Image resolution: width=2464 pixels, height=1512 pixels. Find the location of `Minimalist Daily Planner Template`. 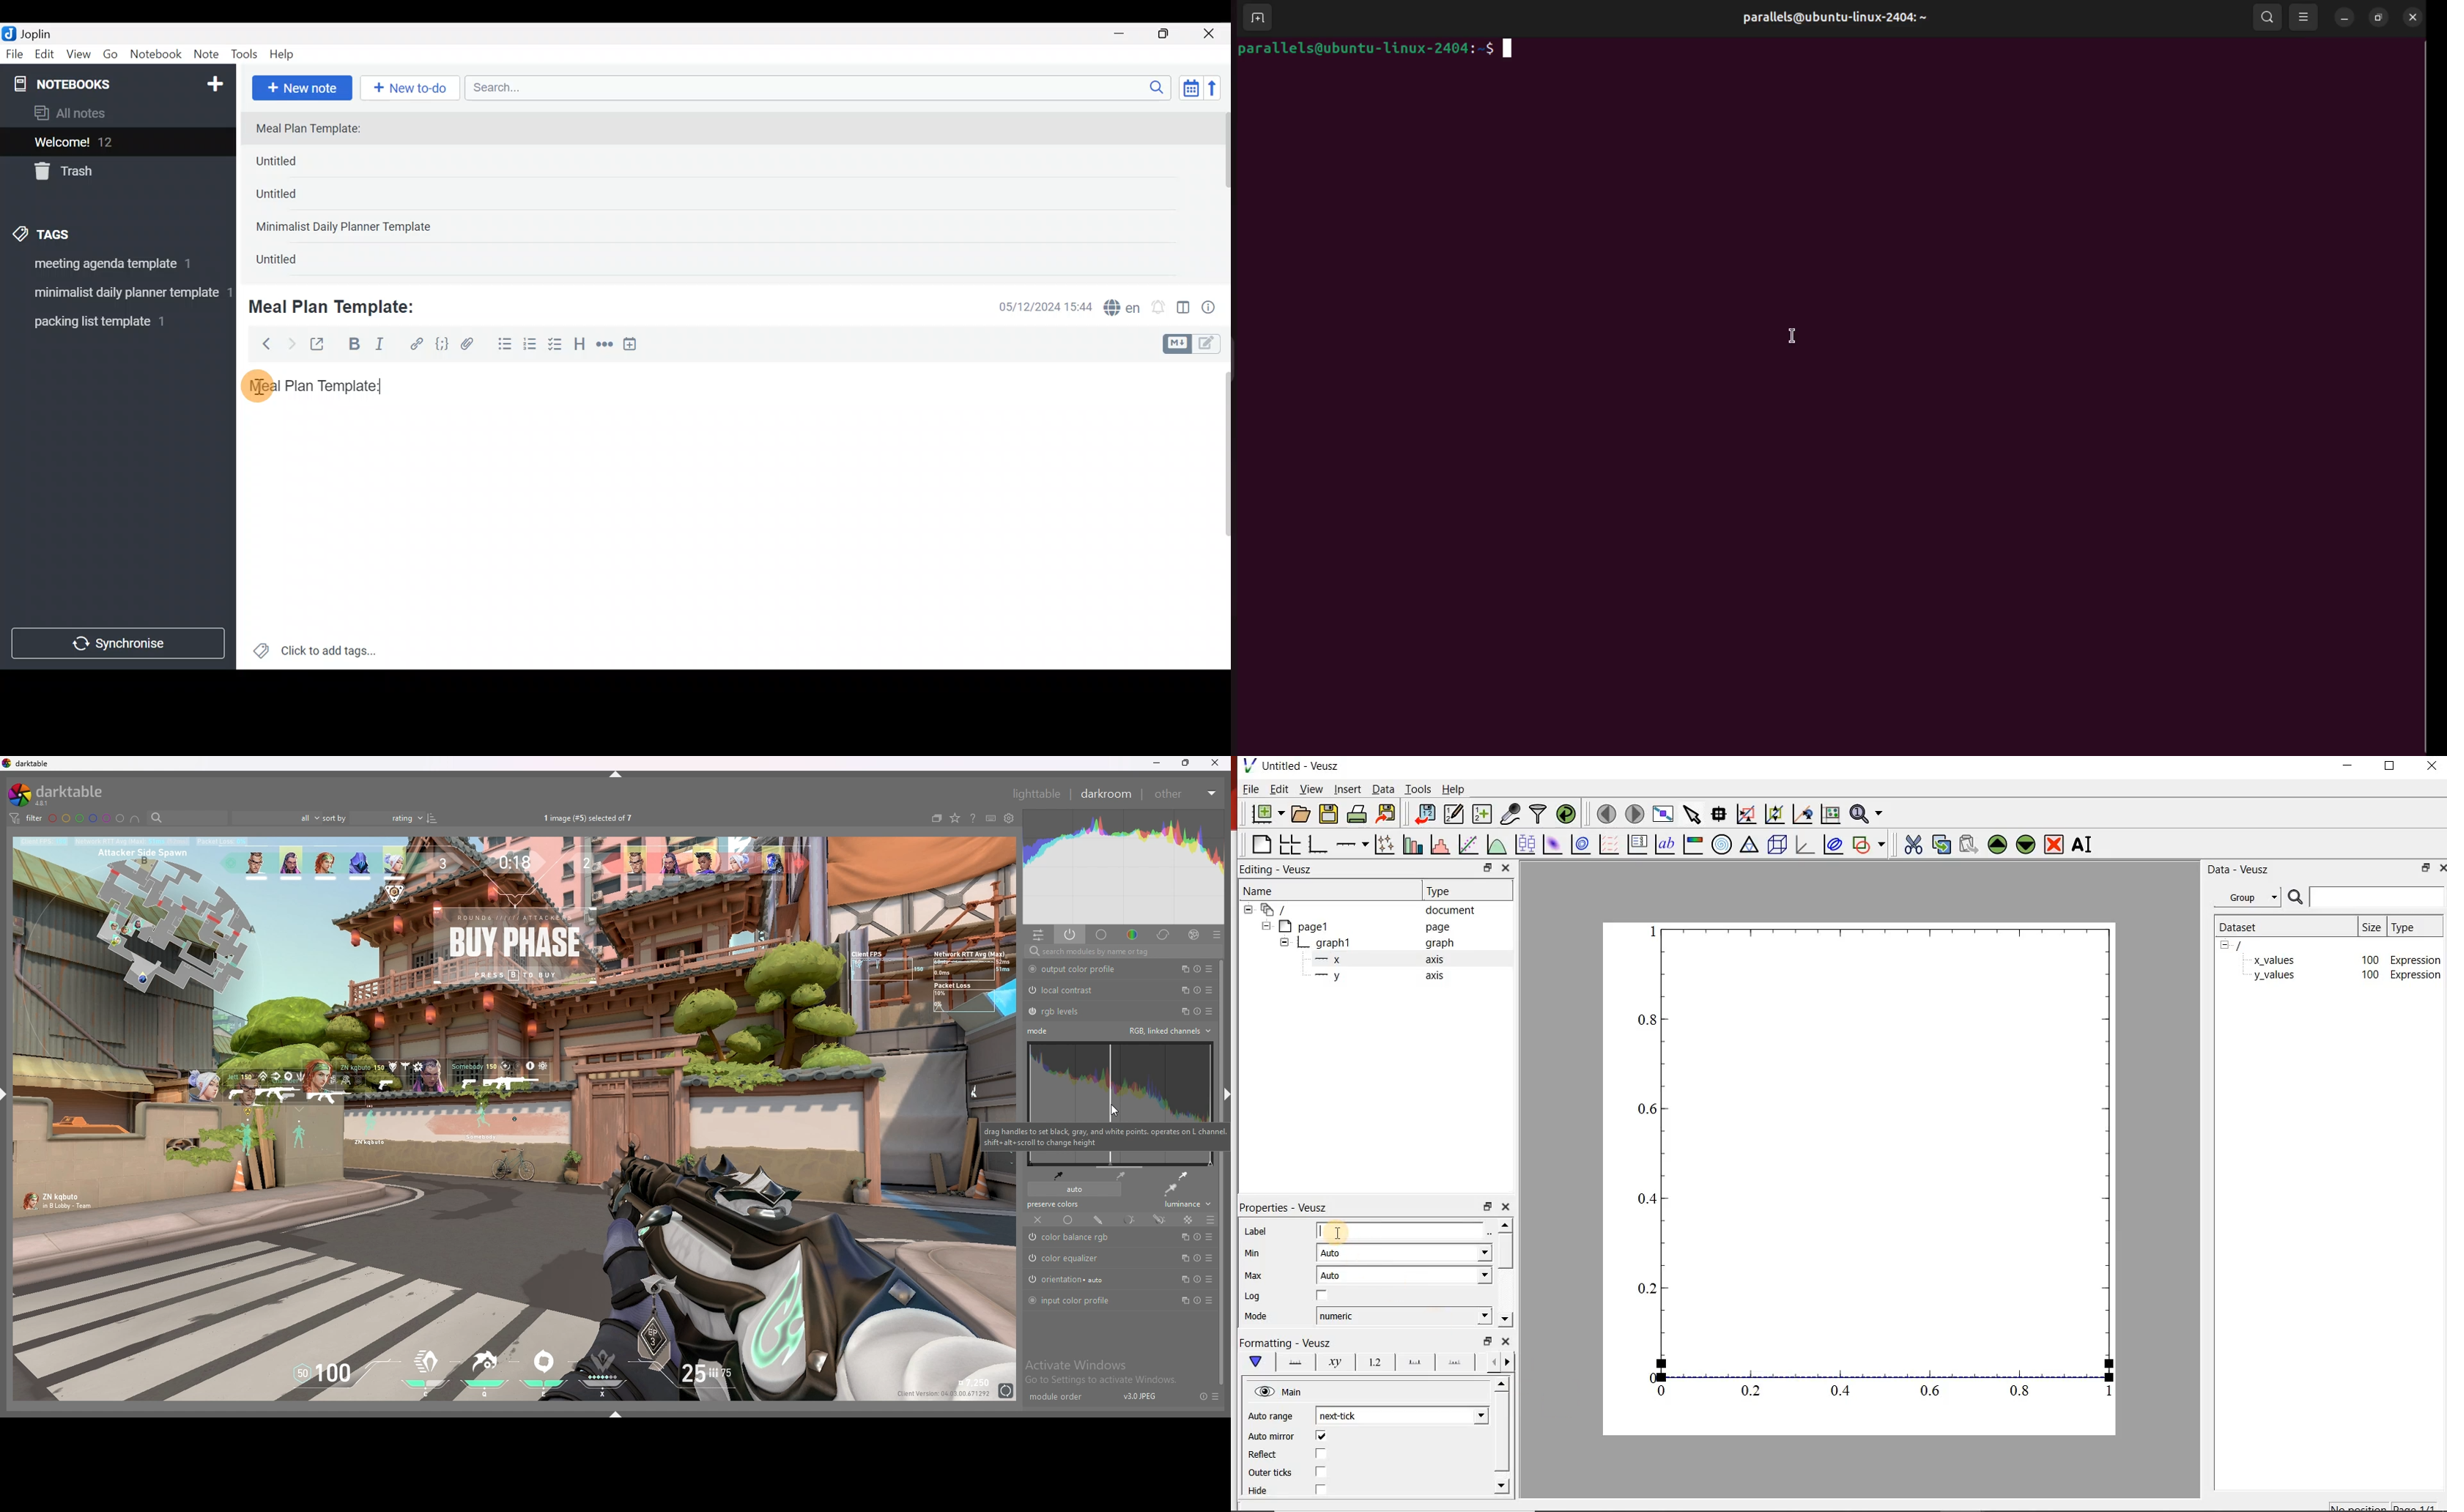

Minimalist Daily Planner Template is located at coordinates (347, 228).